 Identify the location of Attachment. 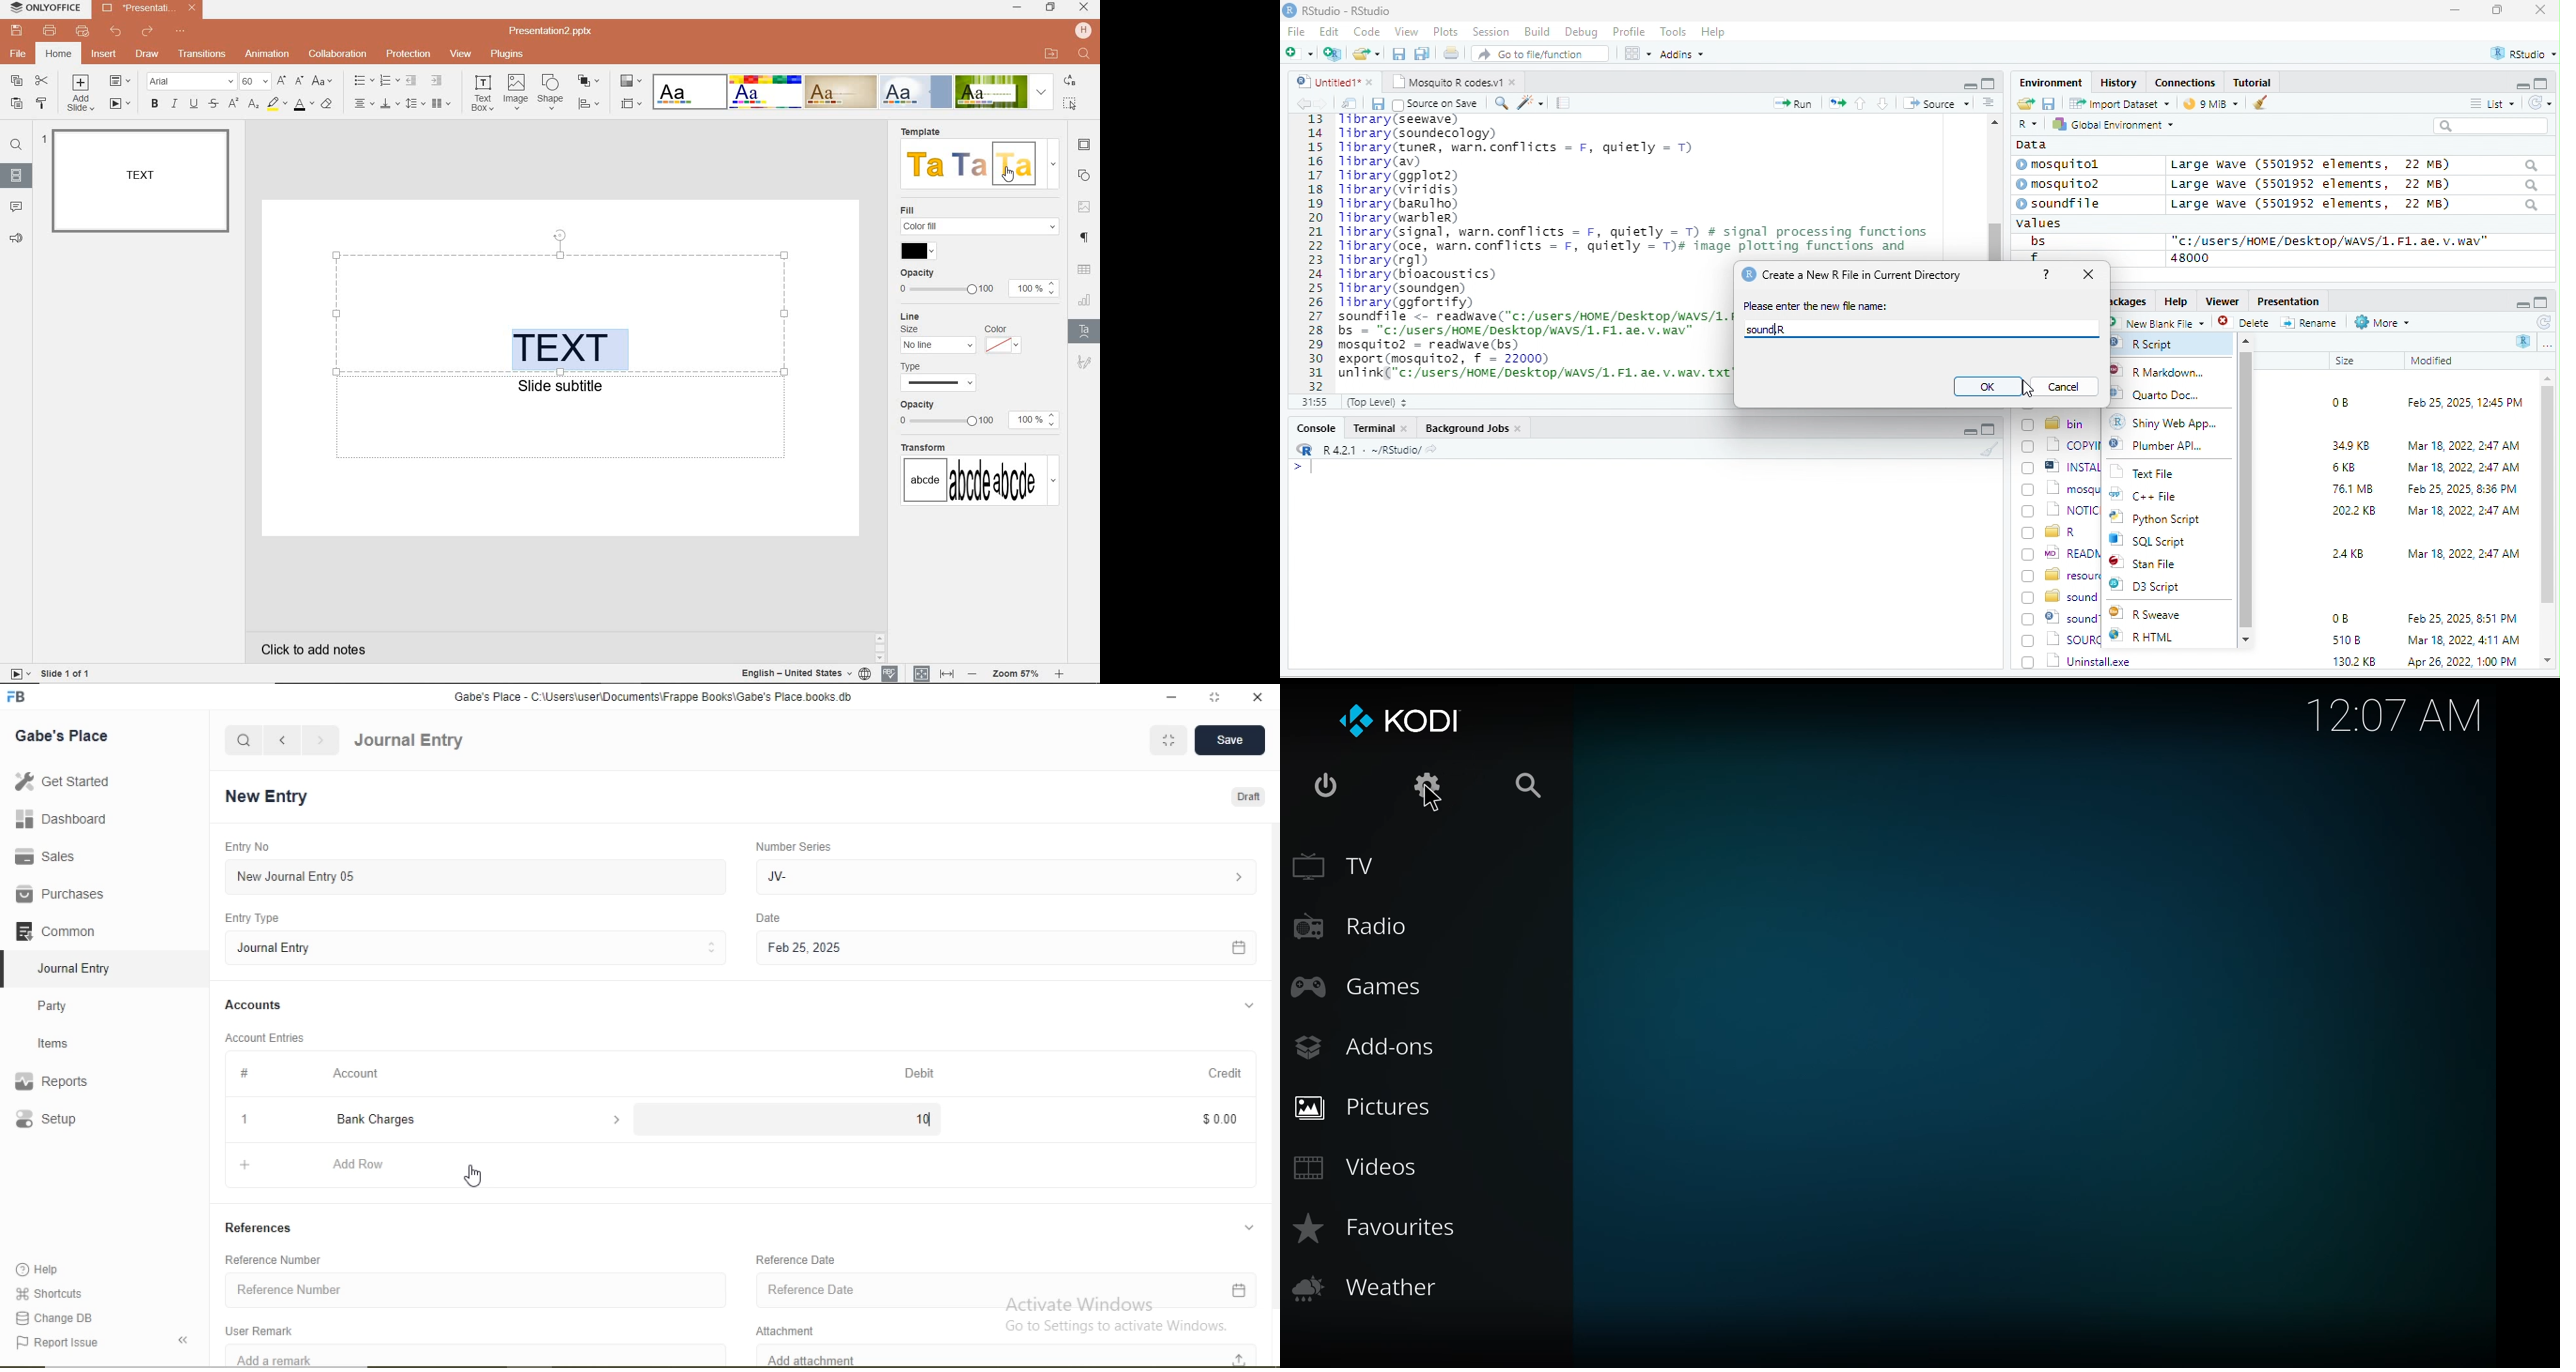
(792, 1328).